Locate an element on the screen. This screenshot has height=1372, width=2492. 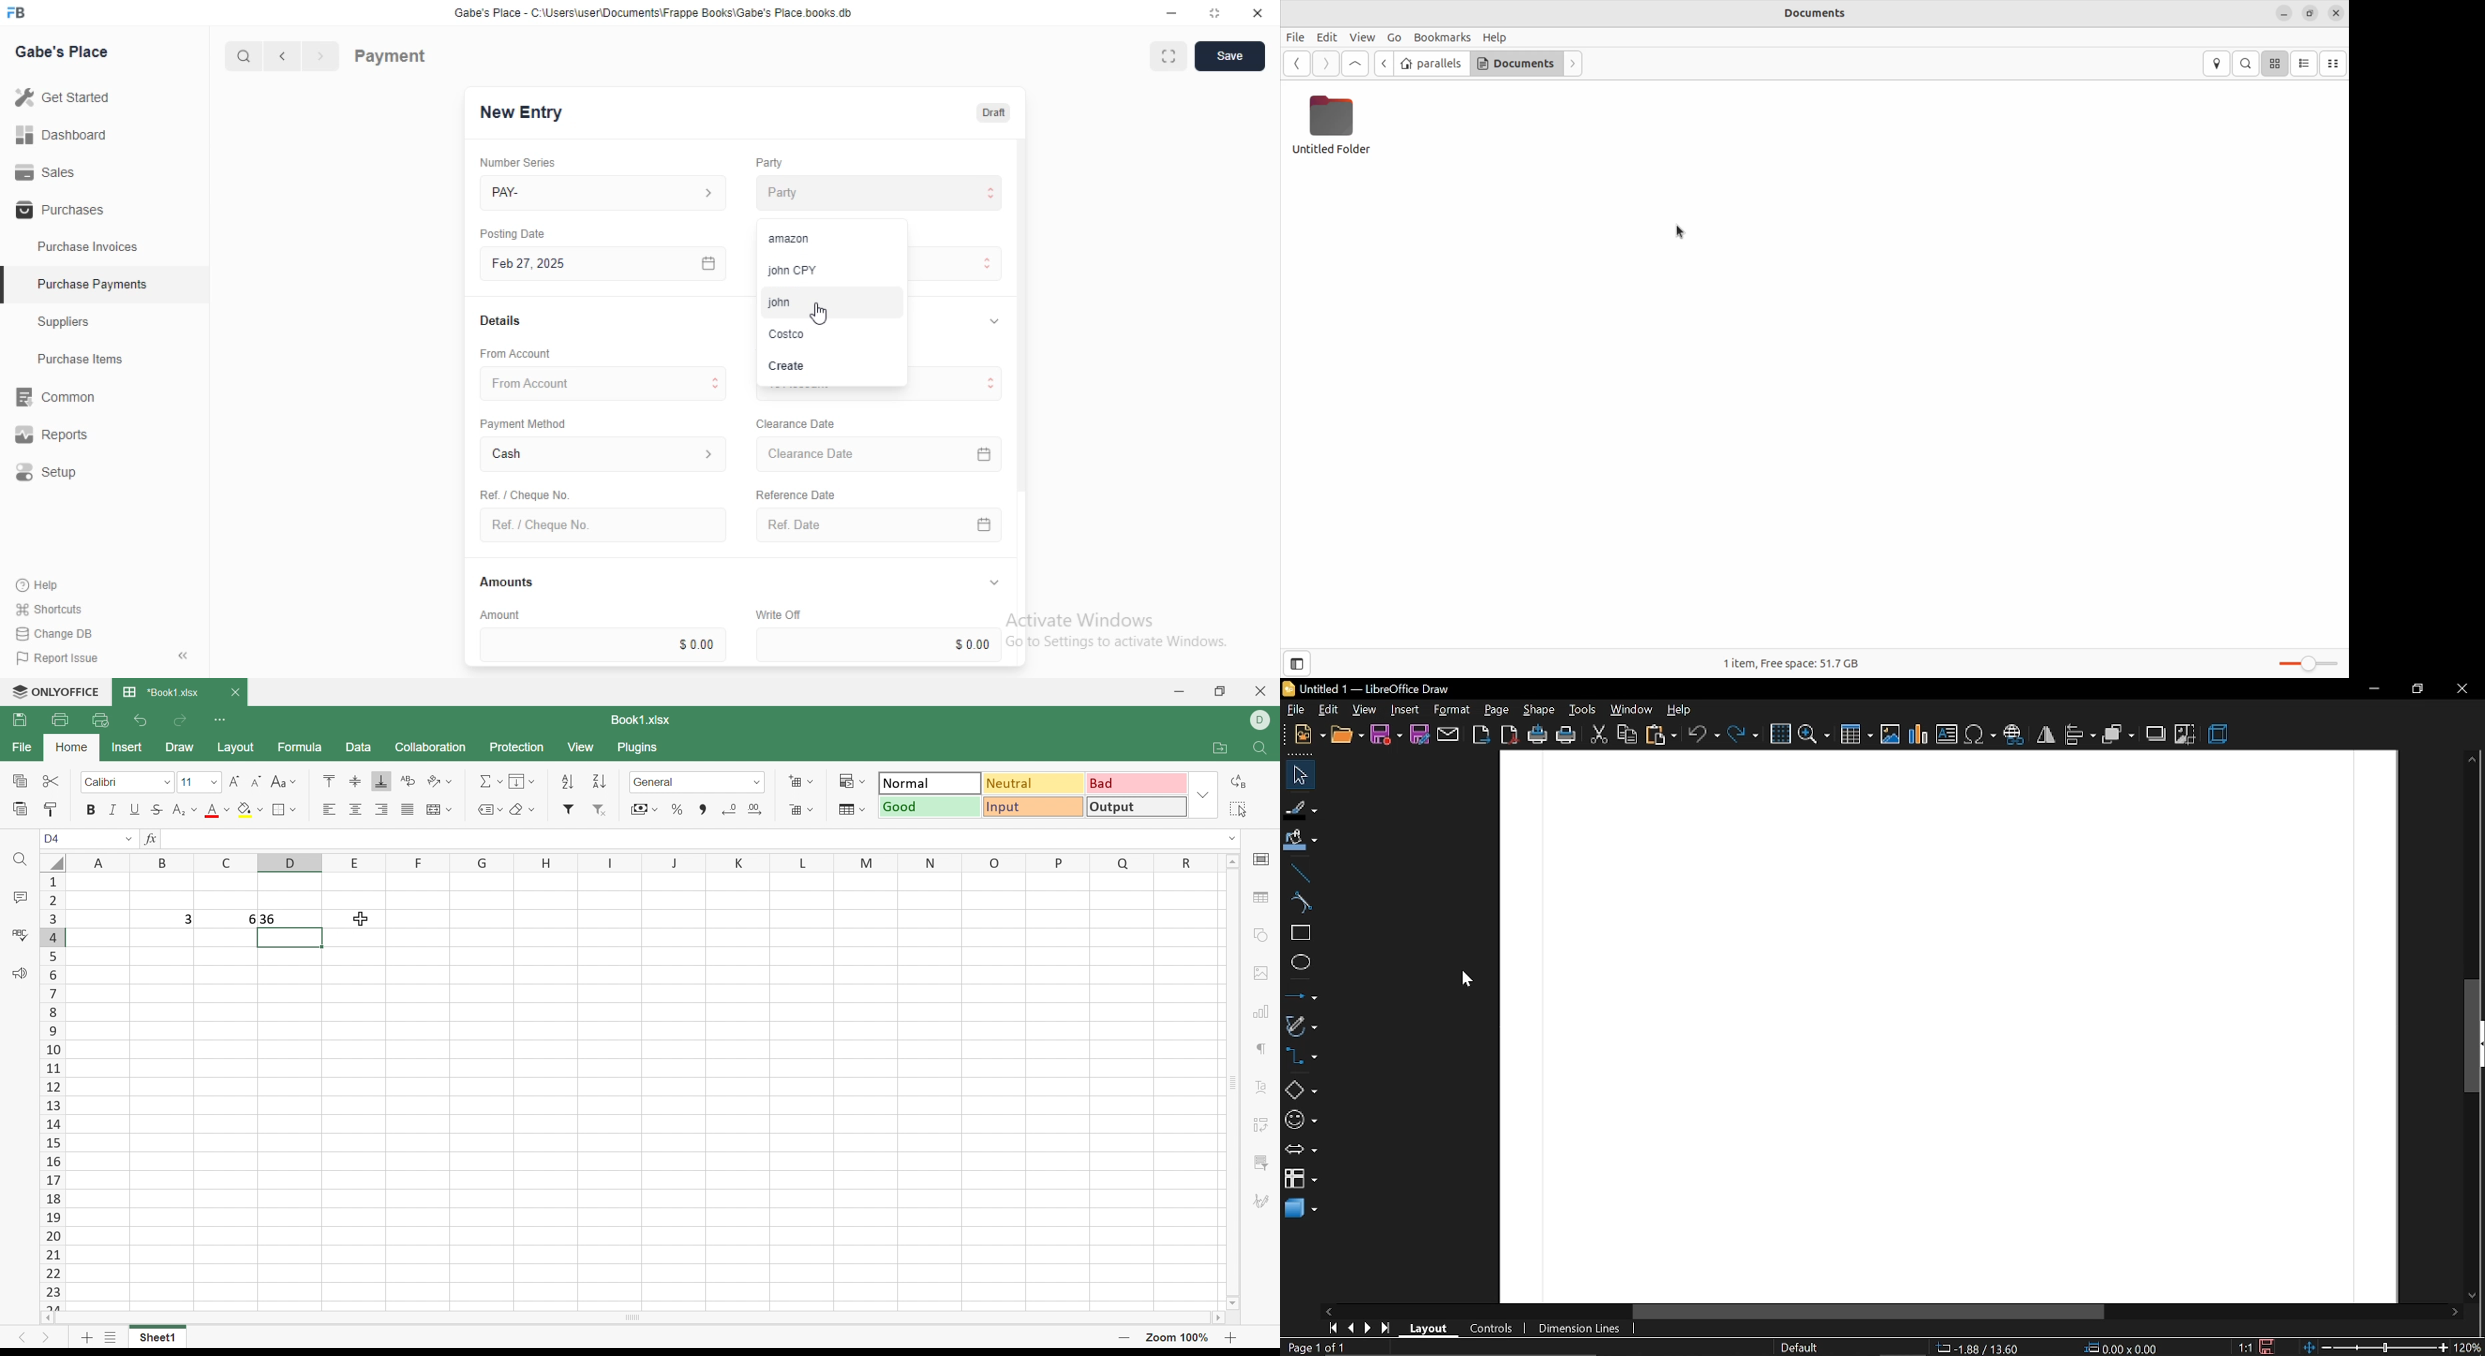
Amounts is located at coordinates (502, 582).